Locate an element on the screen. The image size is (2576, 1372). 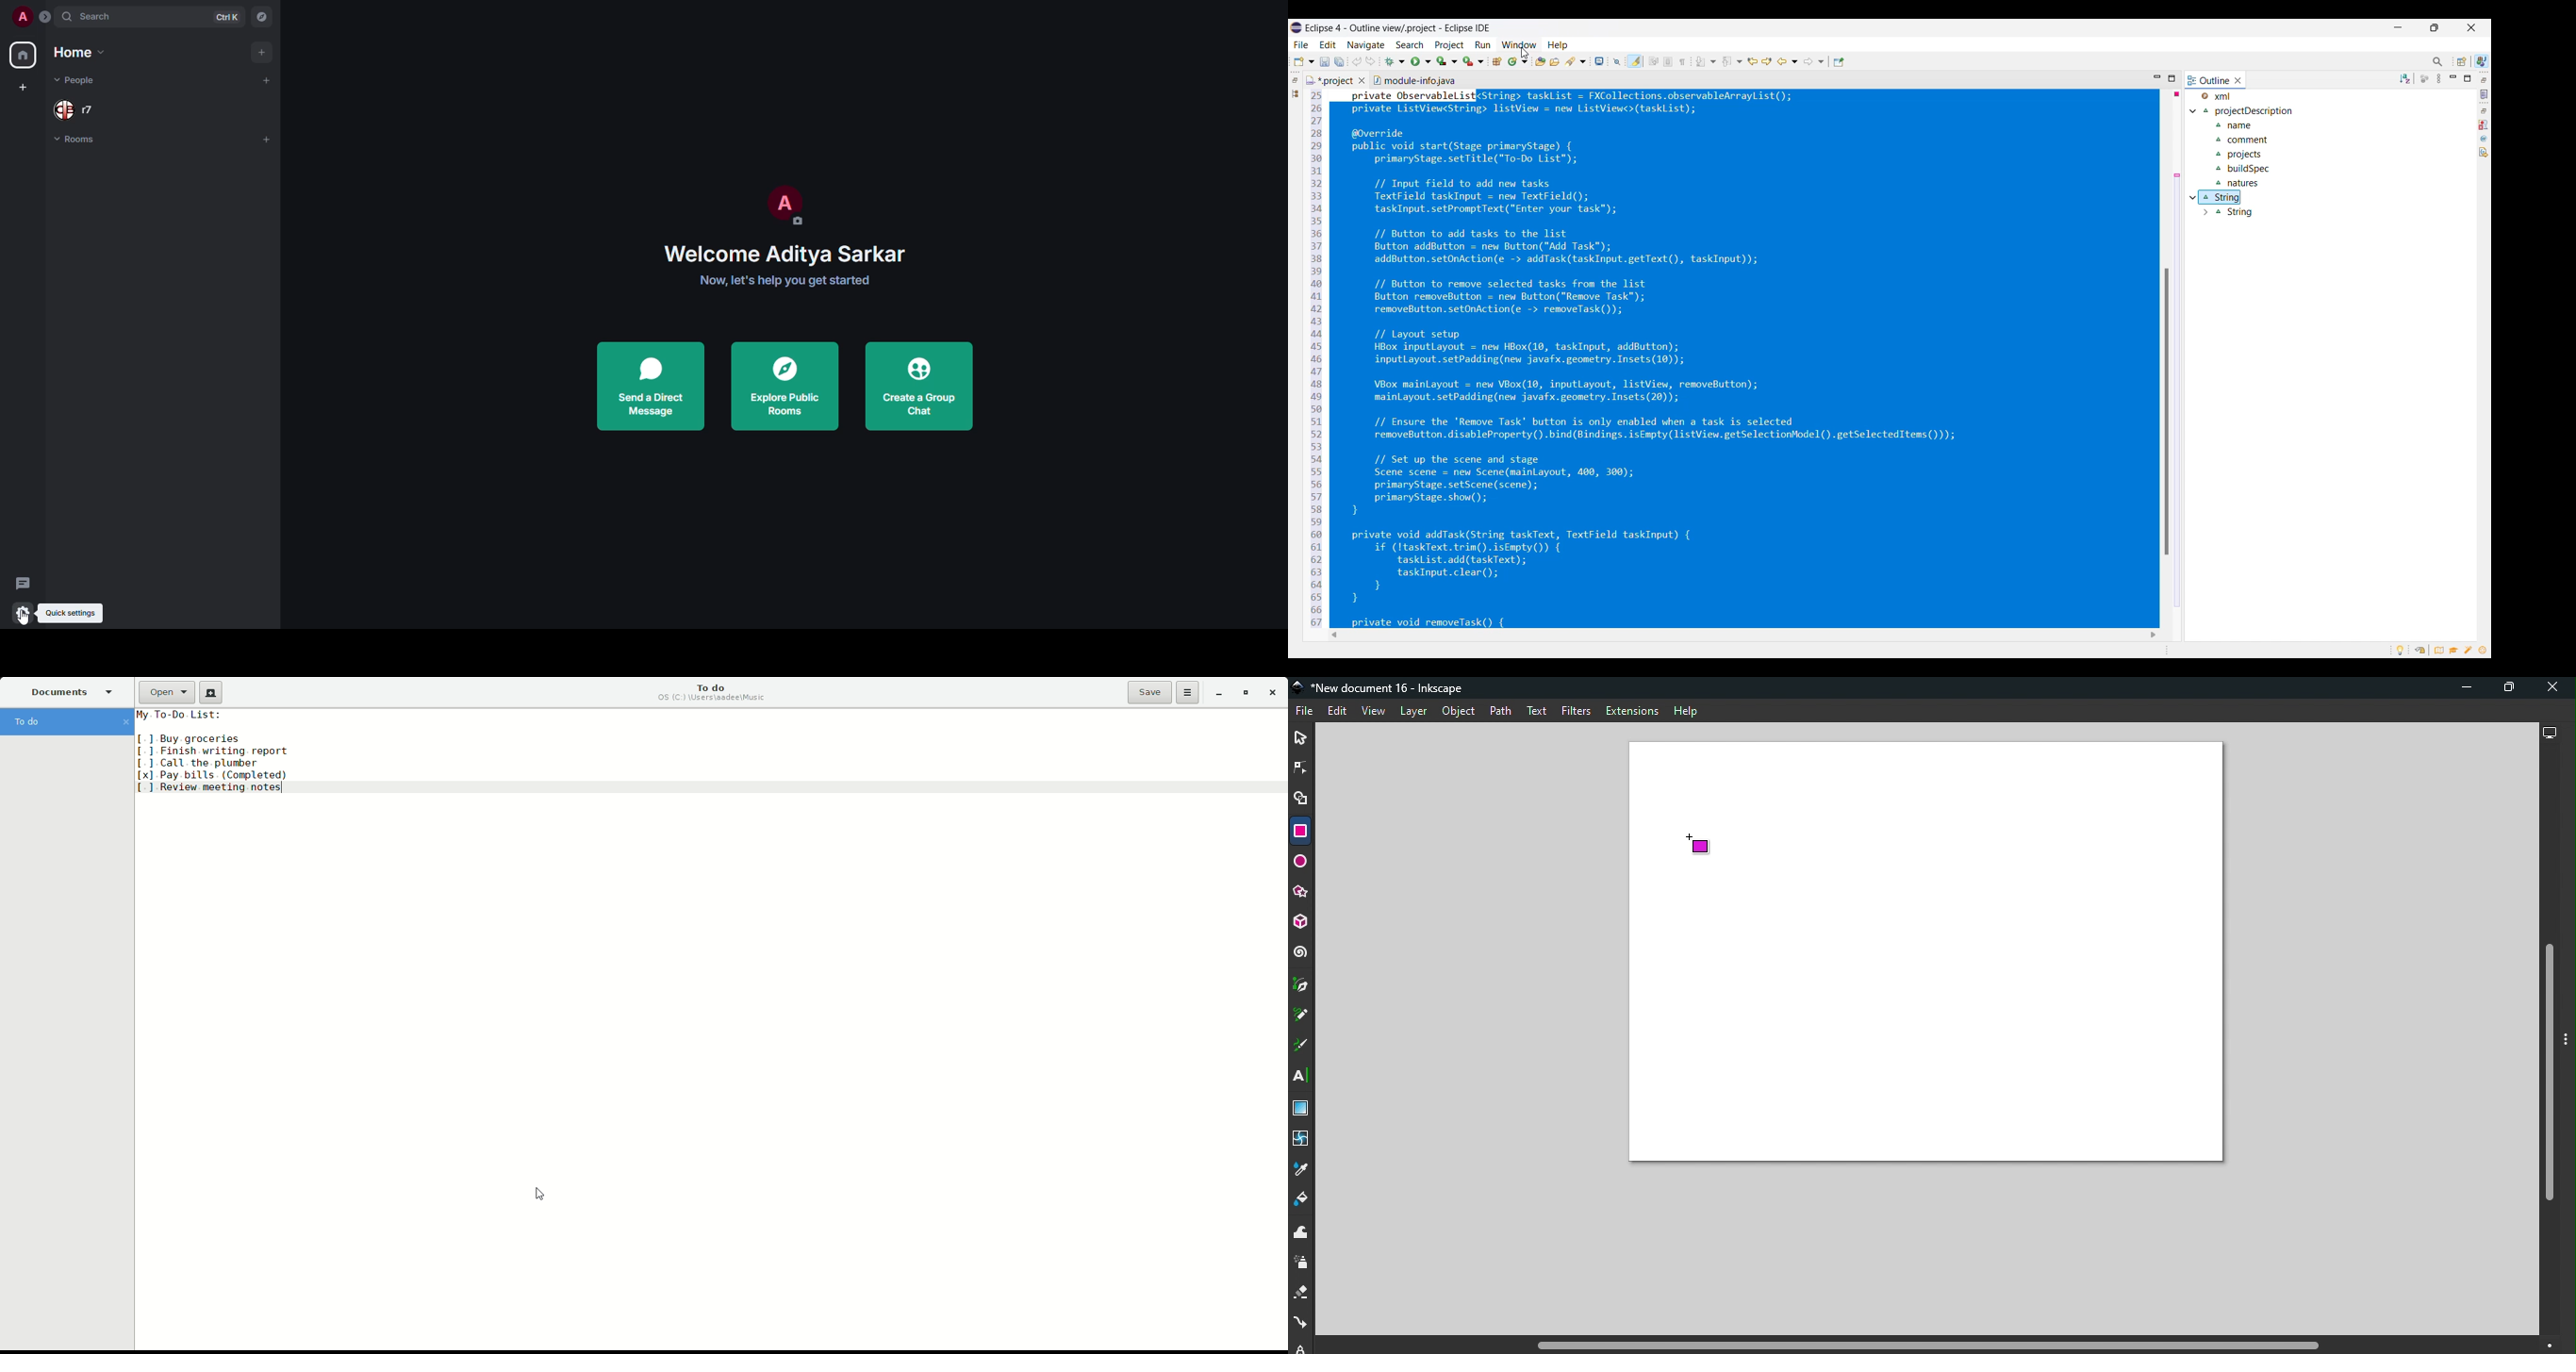
Canvas is located at coordinates (1927, 952).